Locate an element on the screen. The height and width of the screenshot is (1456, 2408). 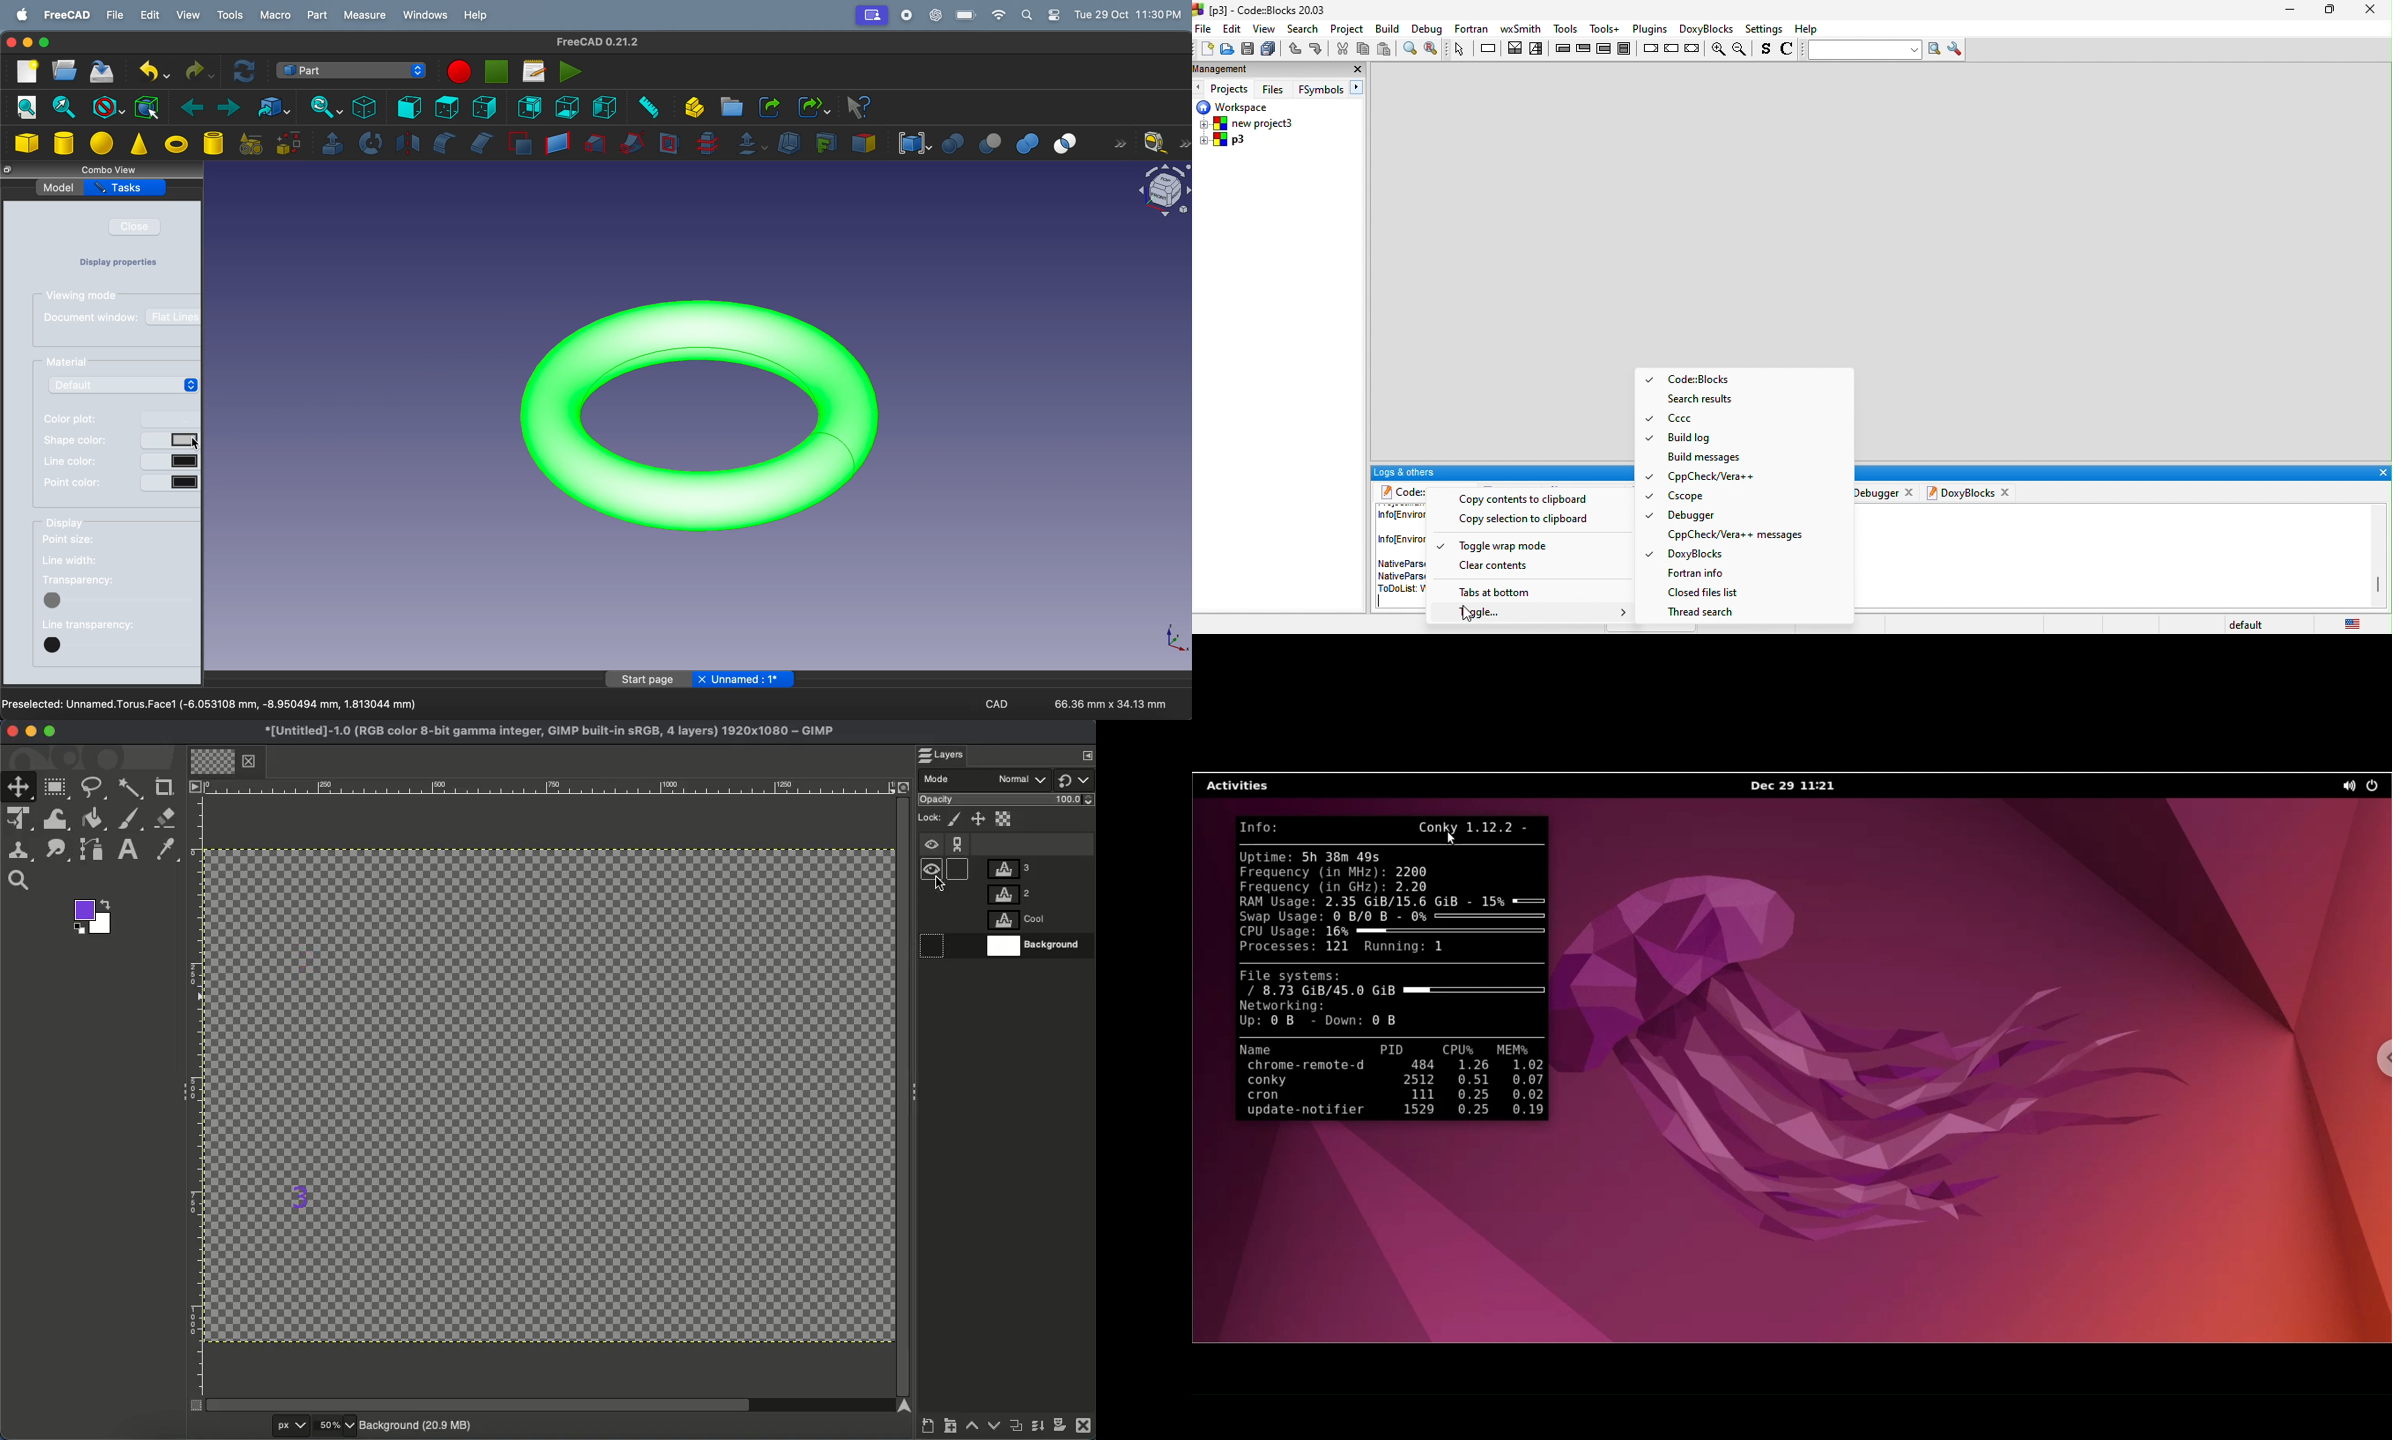
intersection is located at coordinates (1069, 143).